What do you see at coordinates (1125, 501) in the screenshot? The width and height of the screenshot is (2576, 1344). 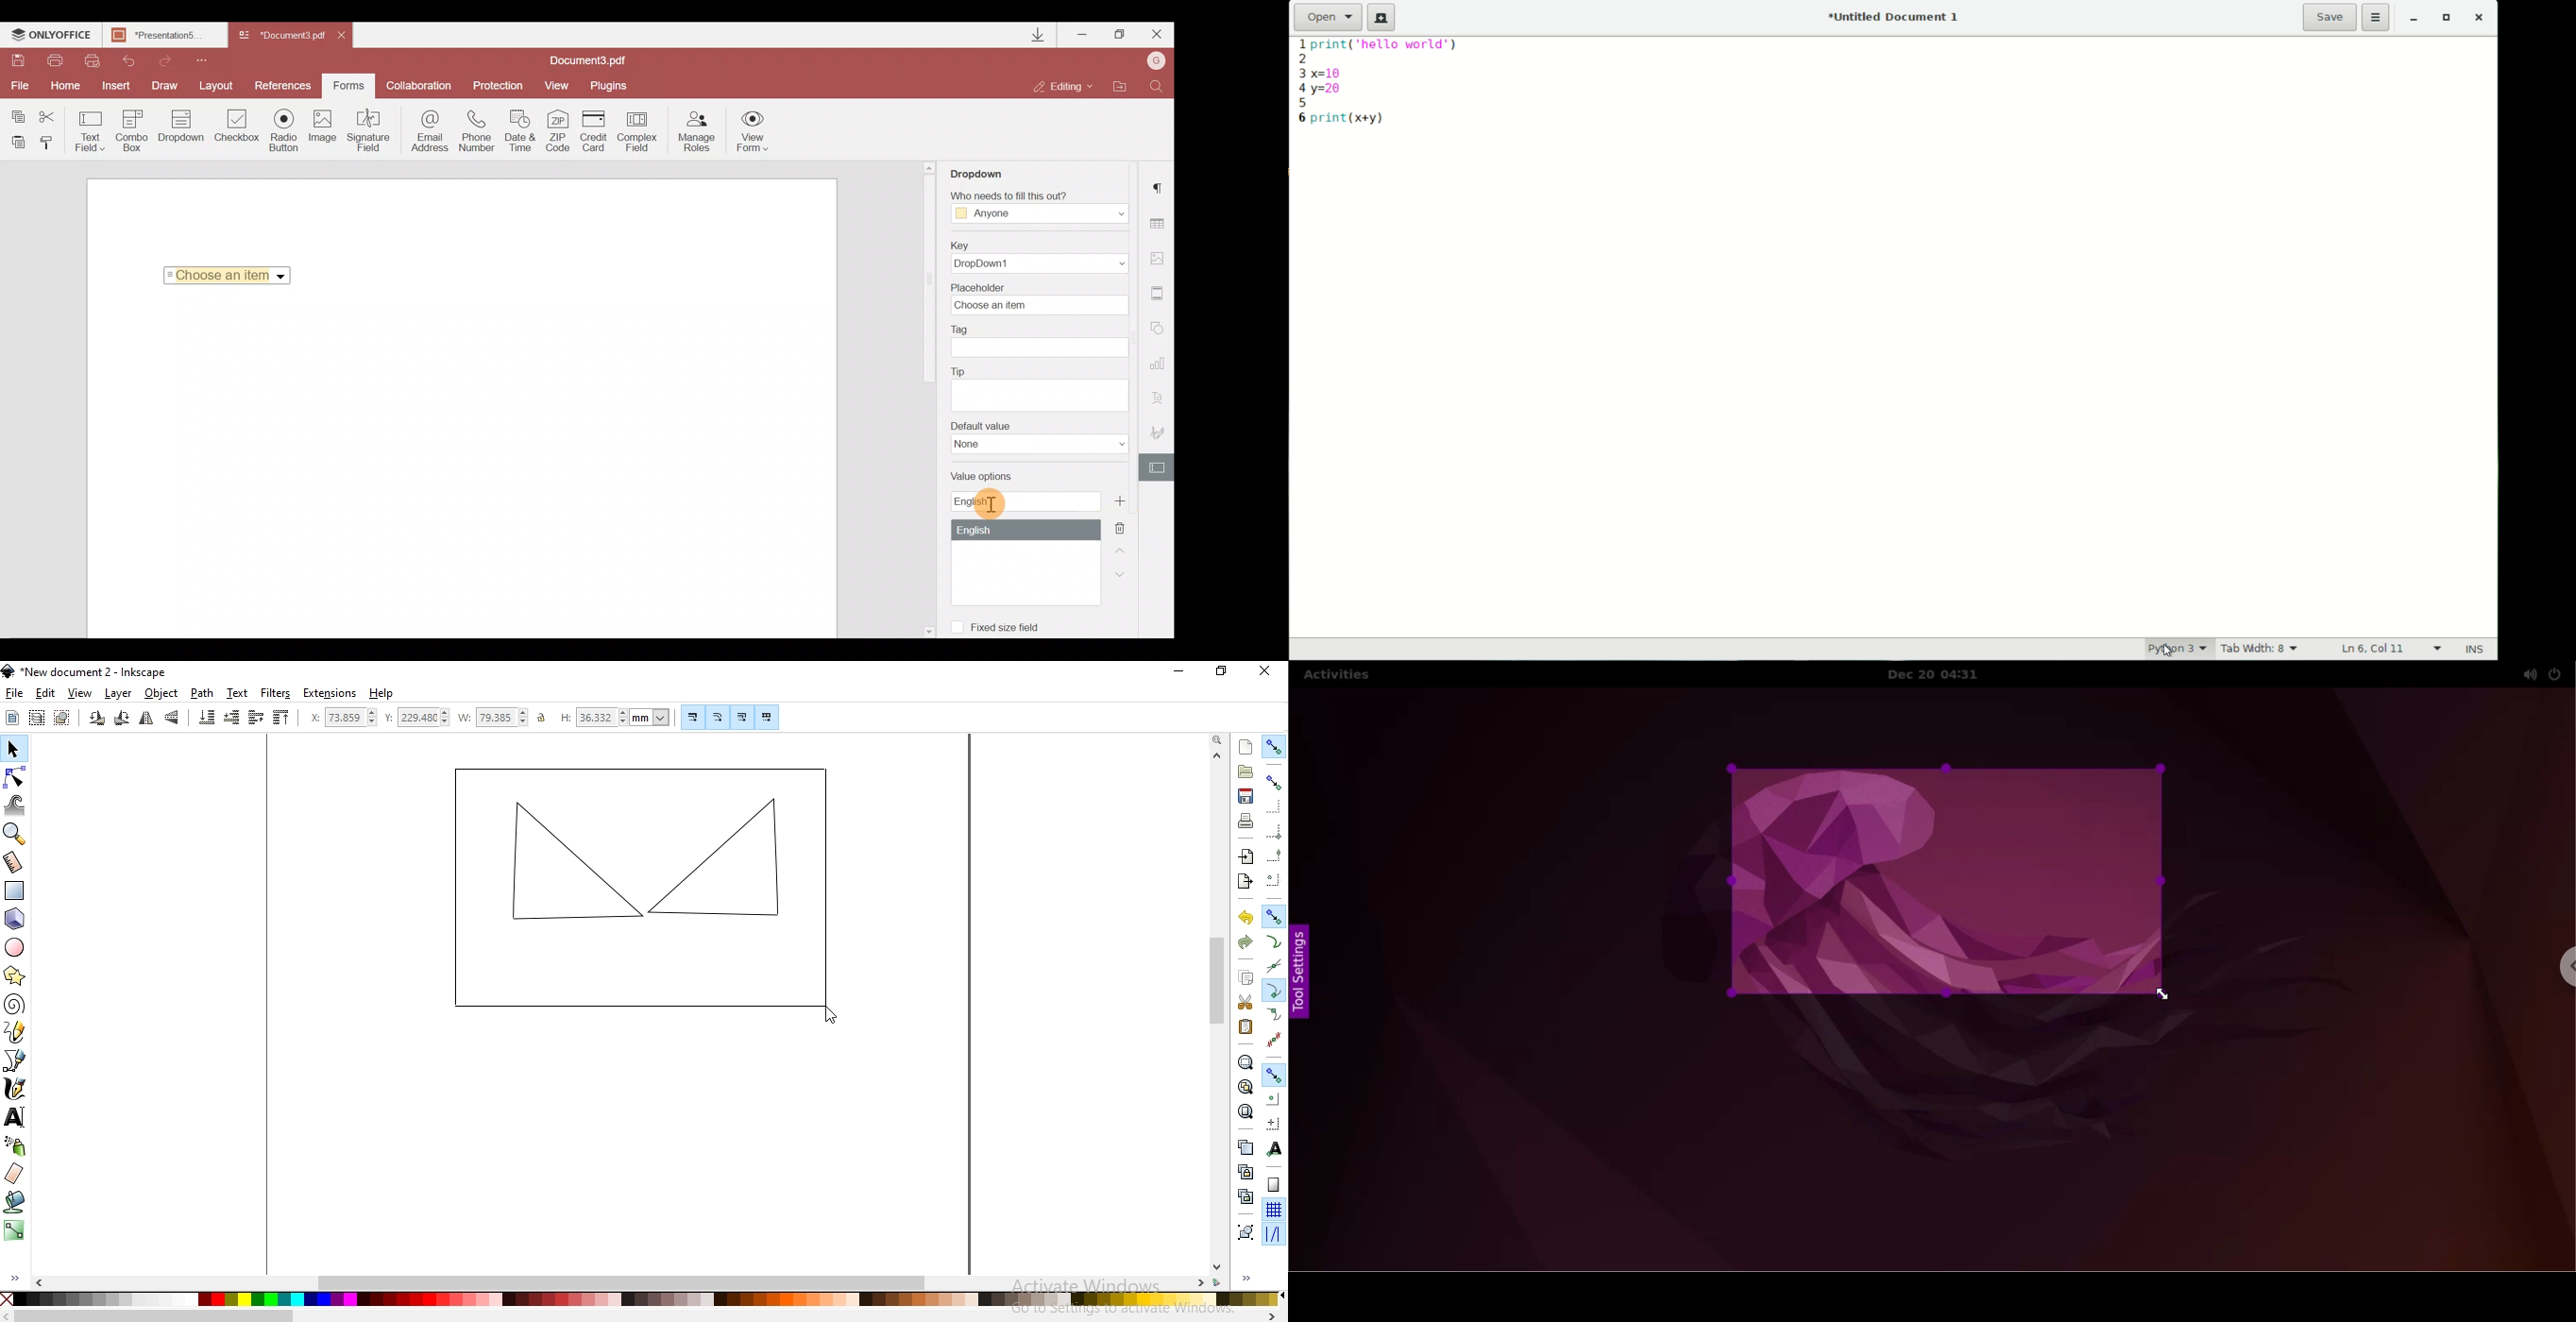 I see `Add new value` at bounding box center [1125, 501].